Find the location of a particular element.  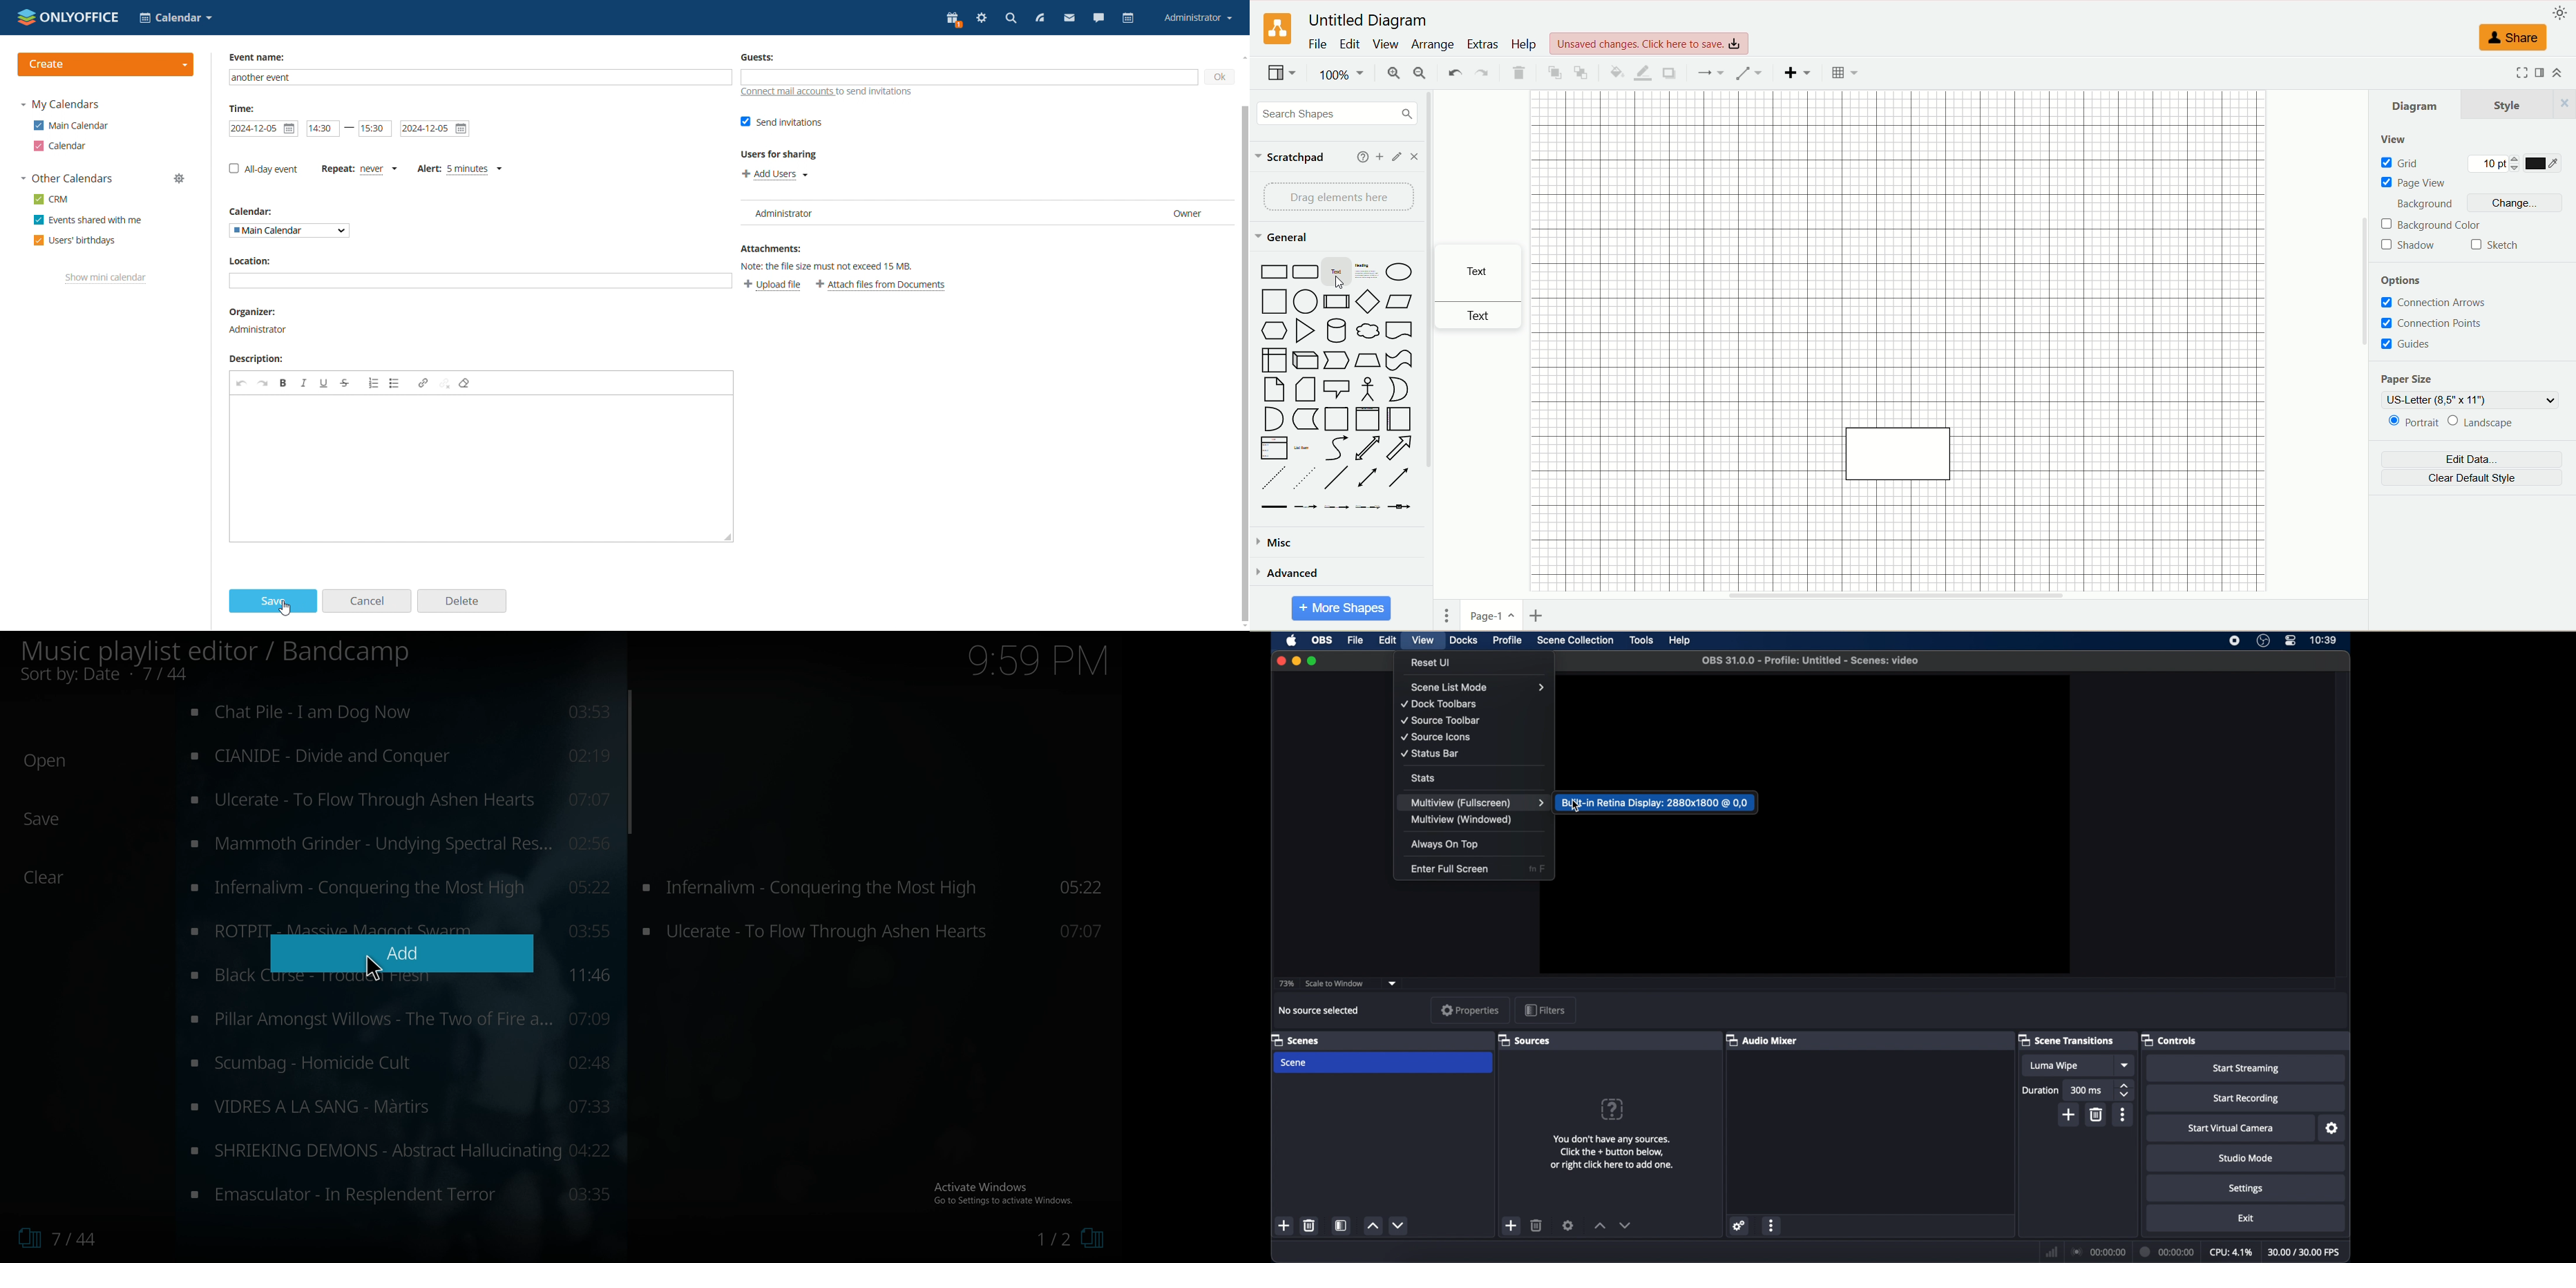

delete is located at coordinates (1310, 1225).